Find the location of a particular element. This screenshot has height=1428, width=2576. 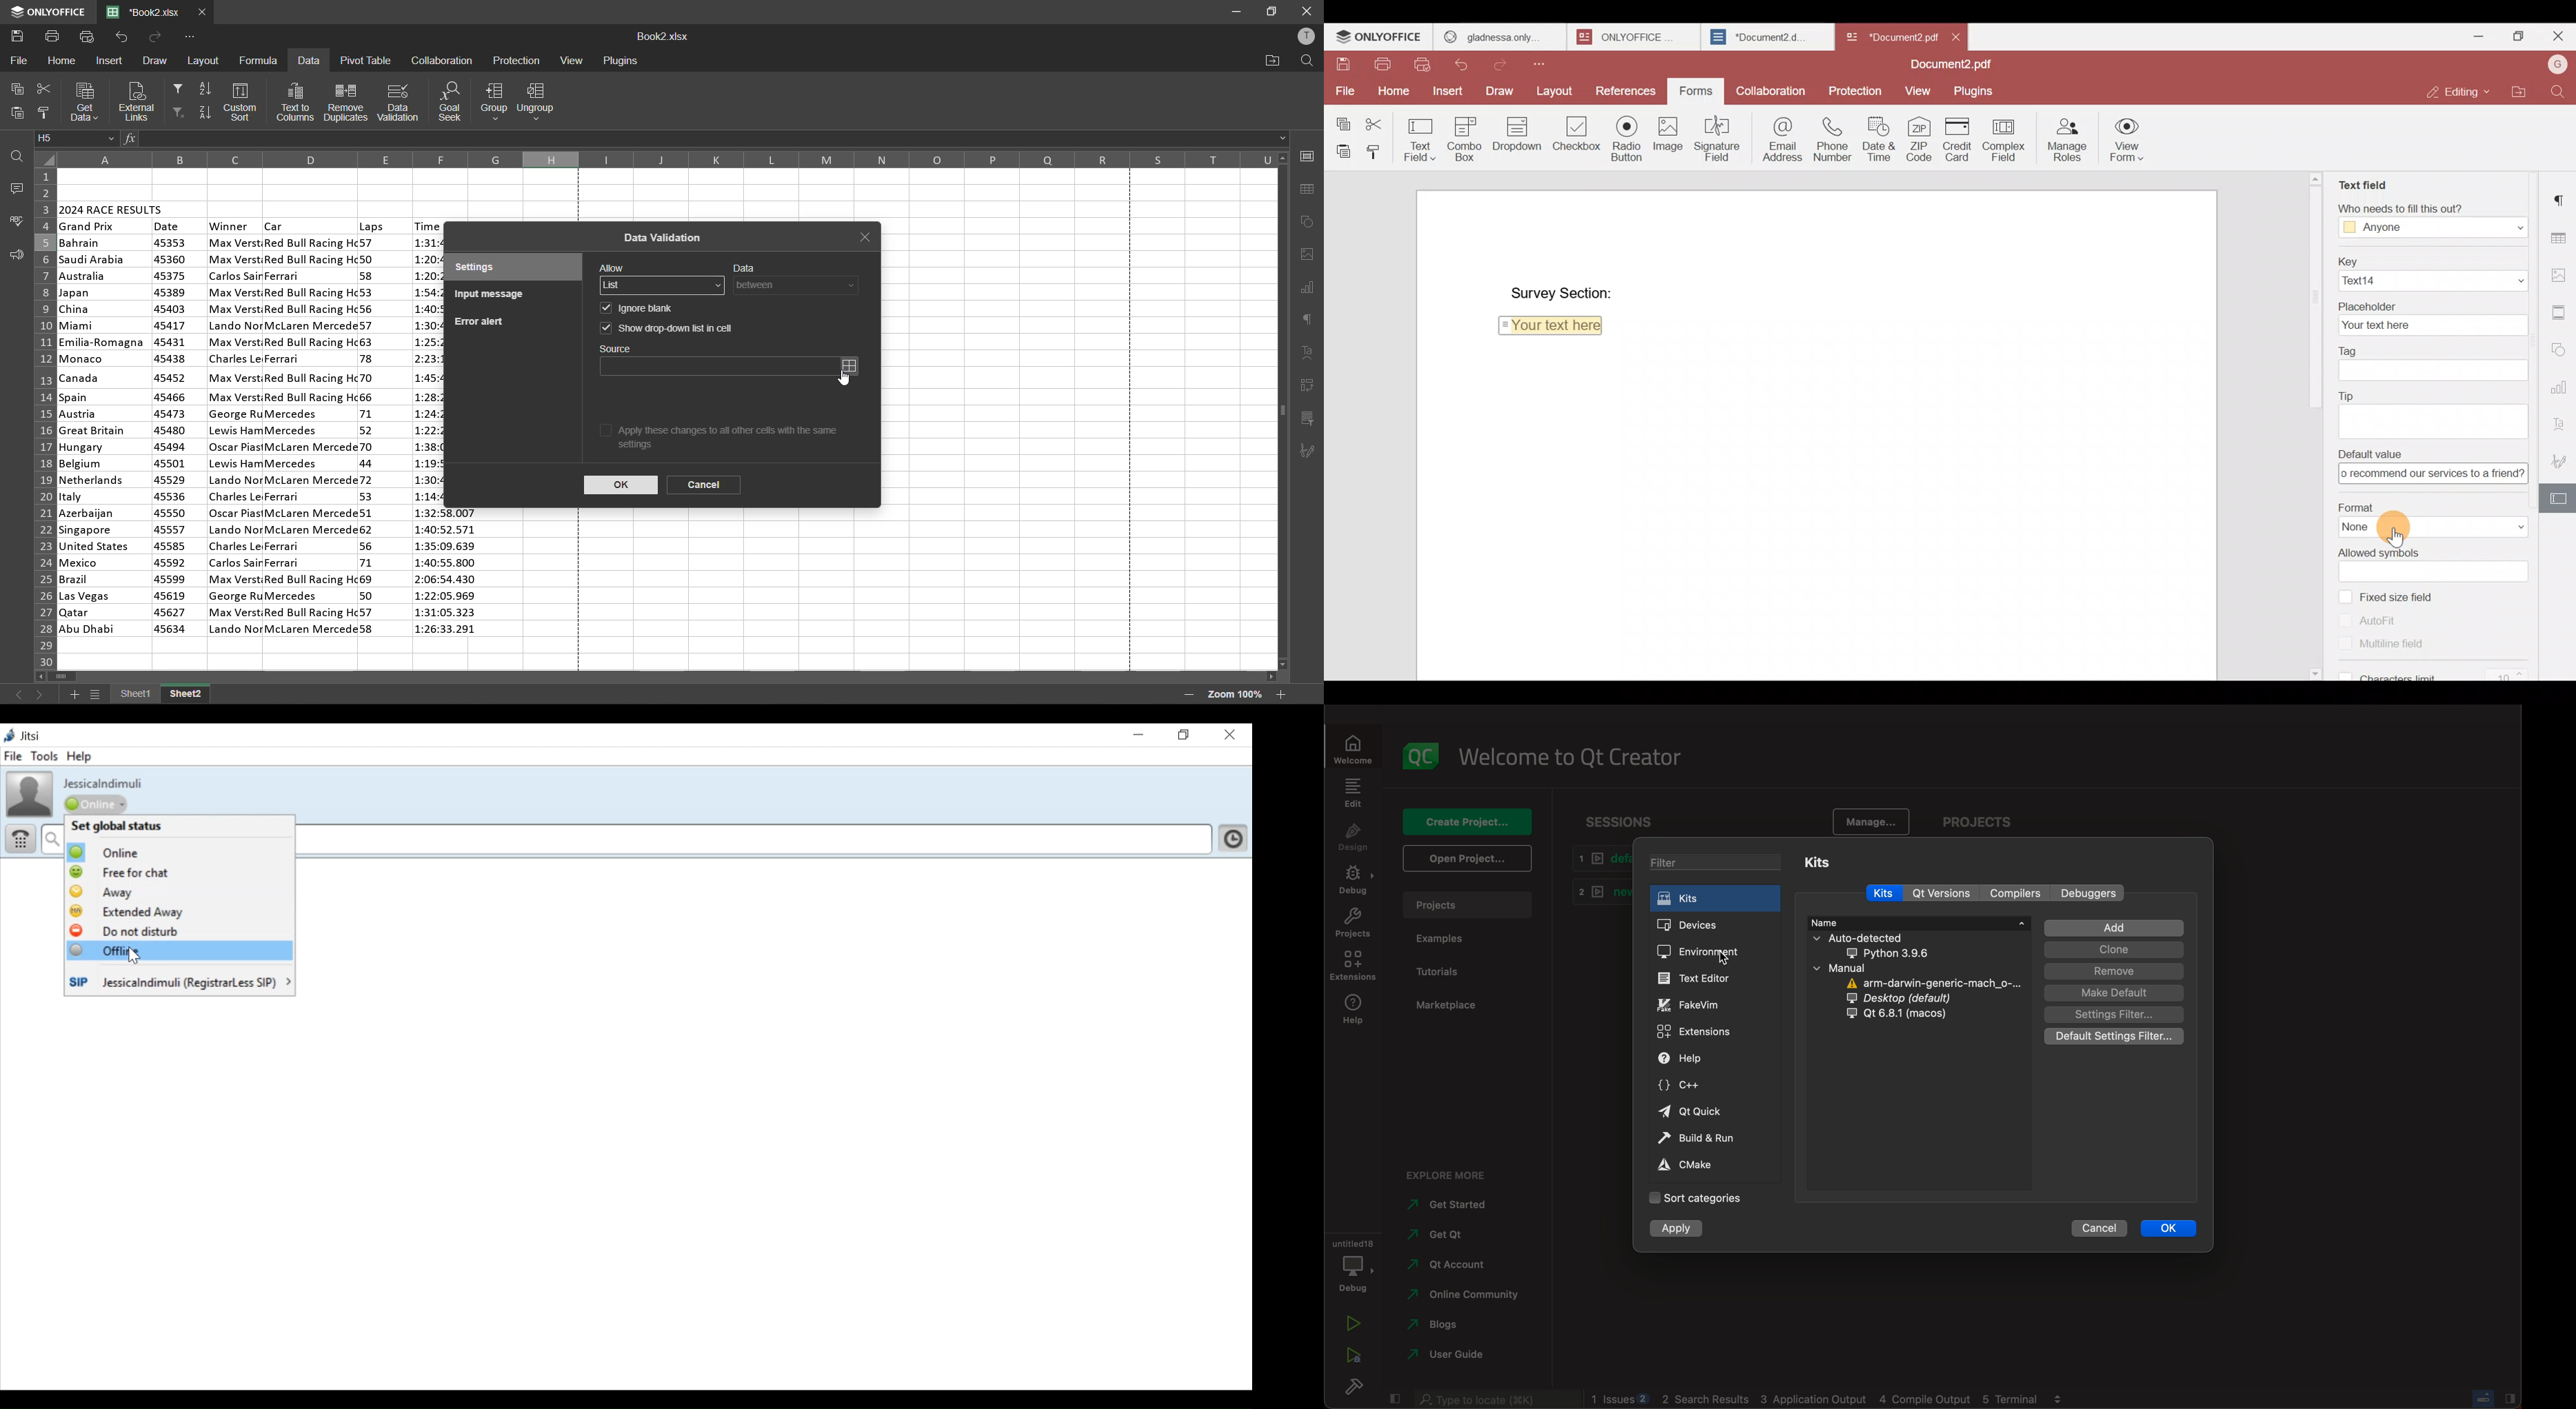

compilers is located at coordinates (2012, 894).